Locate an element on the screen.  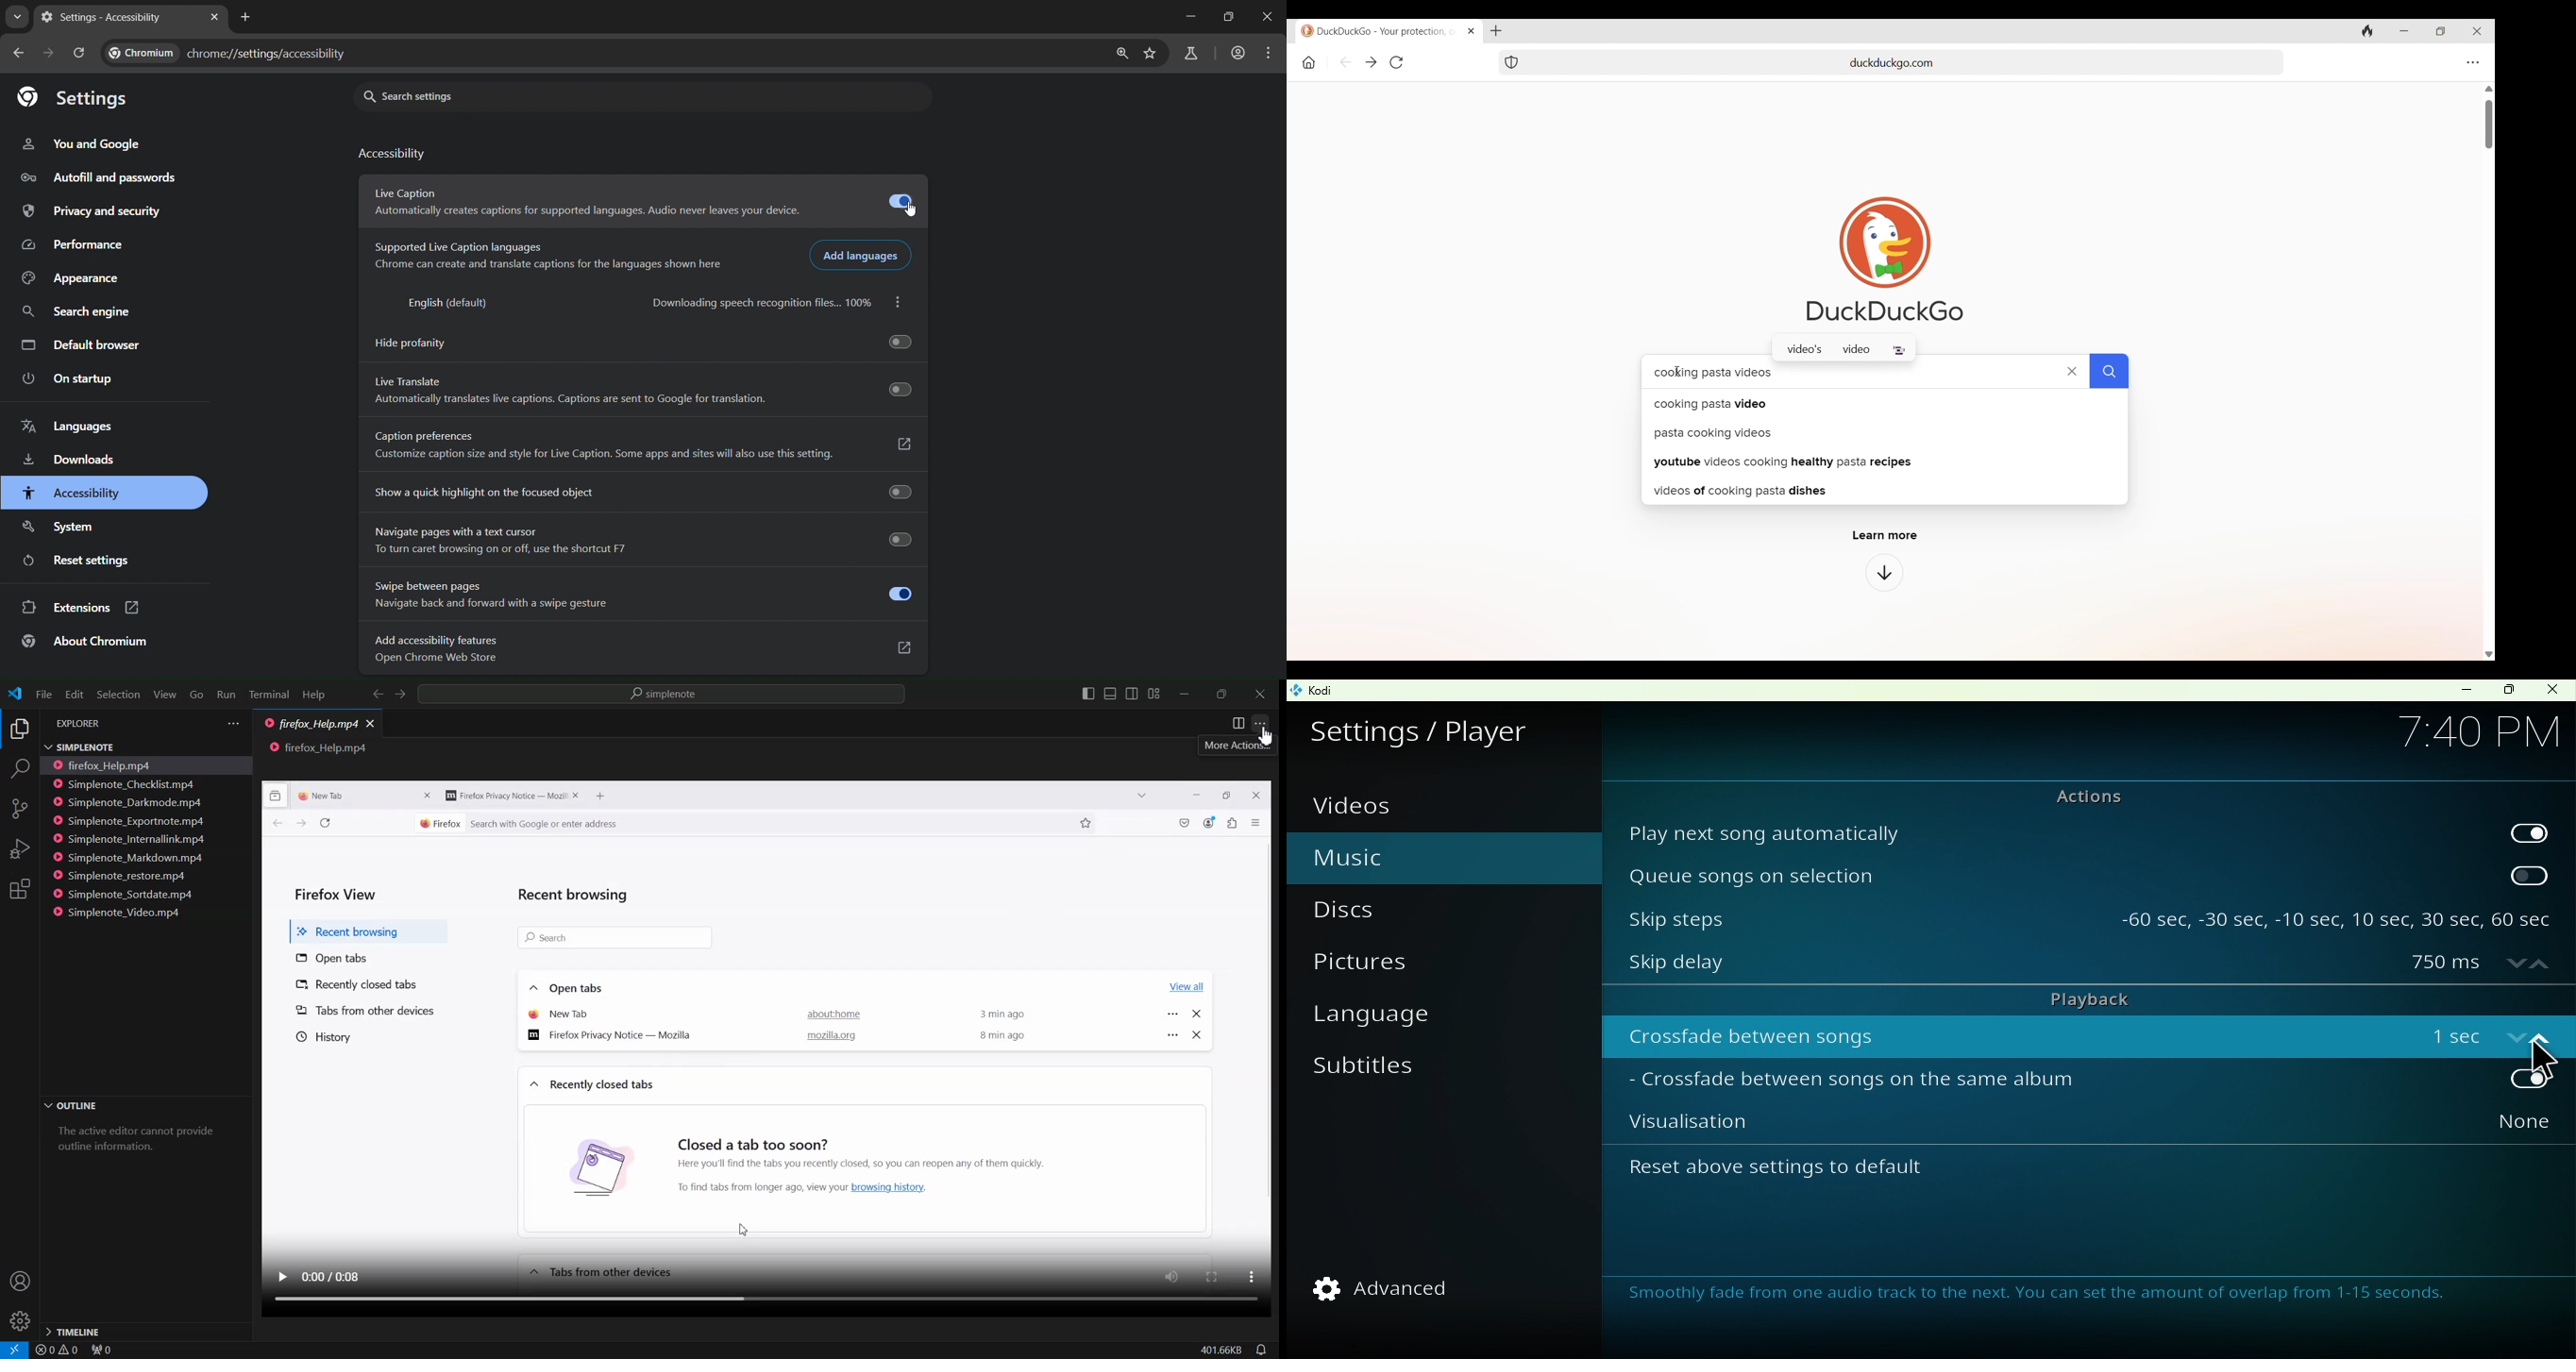
toggle is located at coordinates (2529, 830).